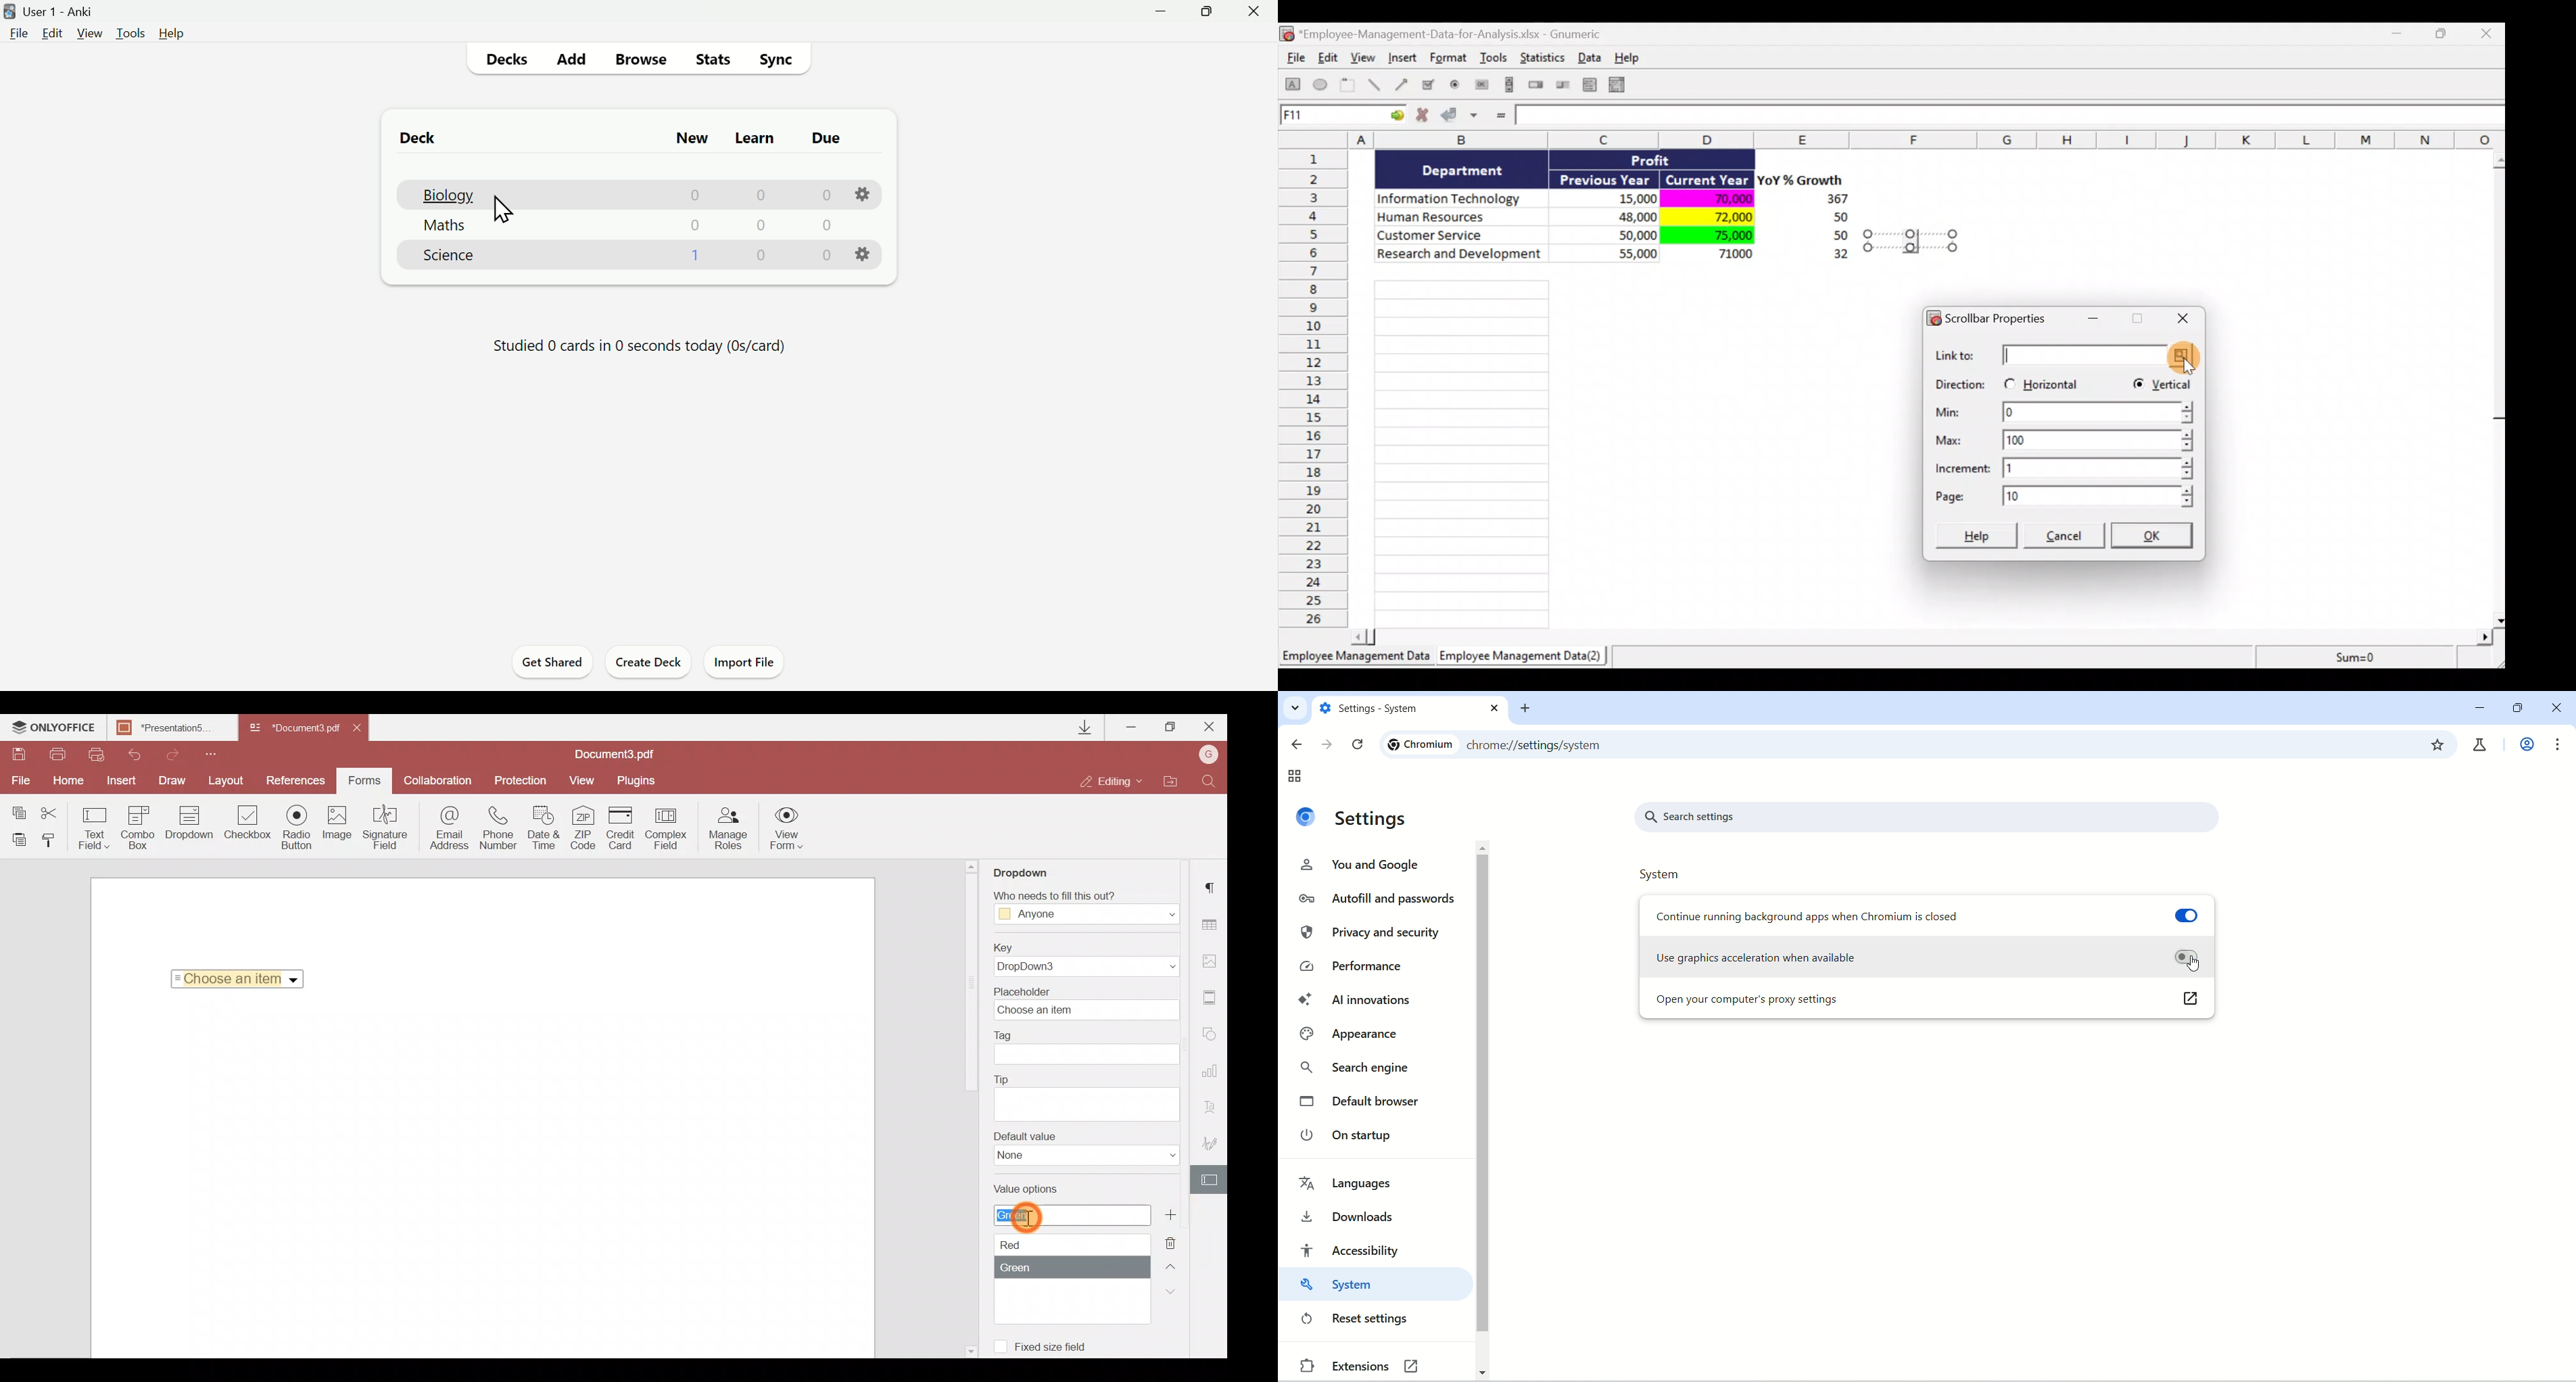 The height and width of the screenshot is (1400, 2576). Describe the element at coordinates (1317, 387) in the screenshot. I see `Rows` at that location.